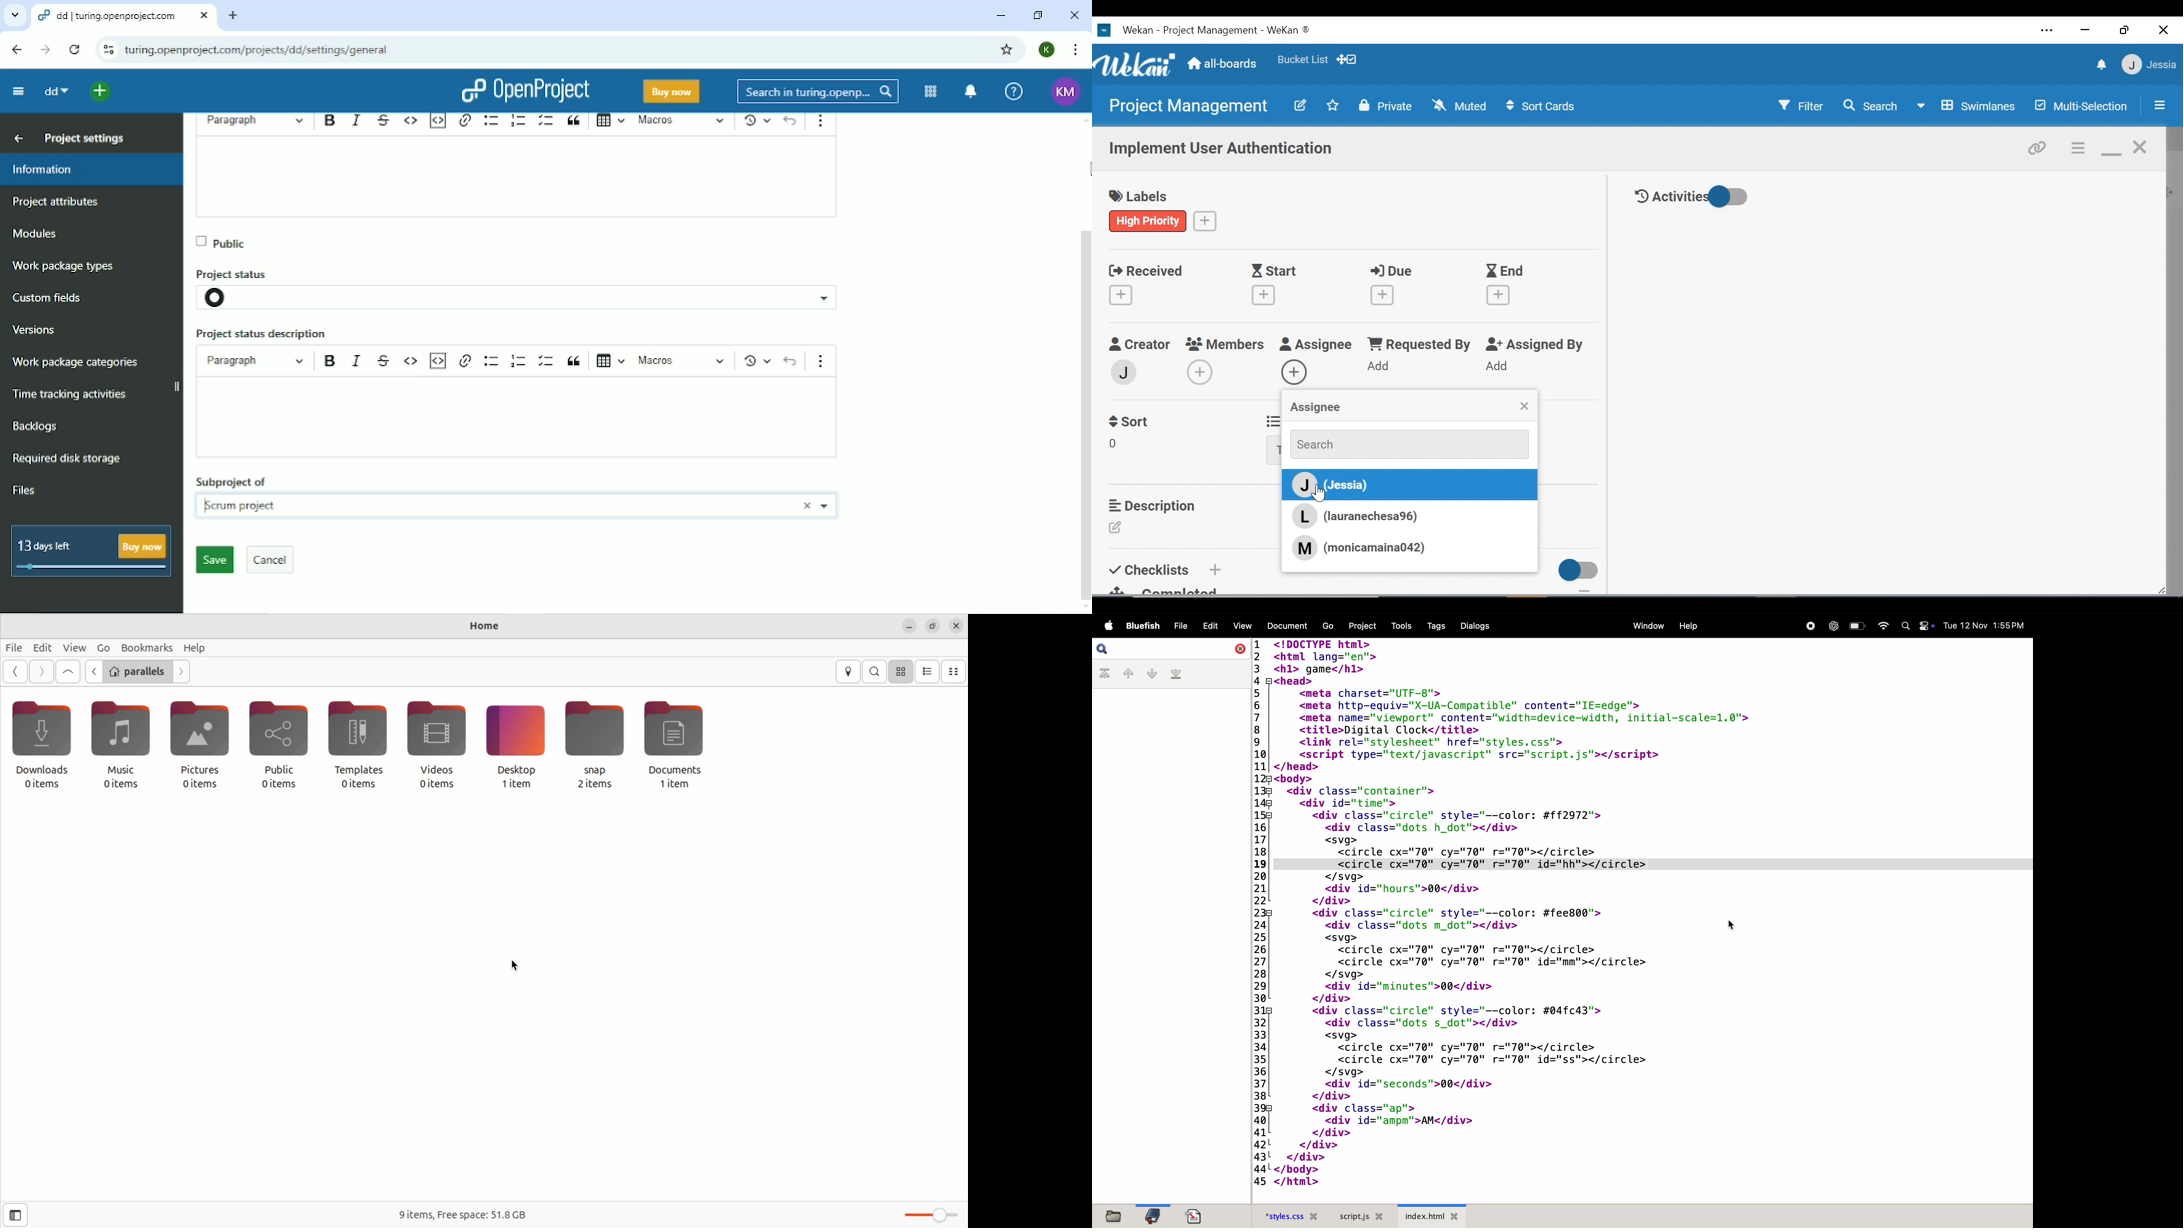 Image resolution: width=2184 pixels, height=1232 pixels. What do you see at coordinates (850, 672) in the screenshot?
I see `location` at bounding box center [850, 672].